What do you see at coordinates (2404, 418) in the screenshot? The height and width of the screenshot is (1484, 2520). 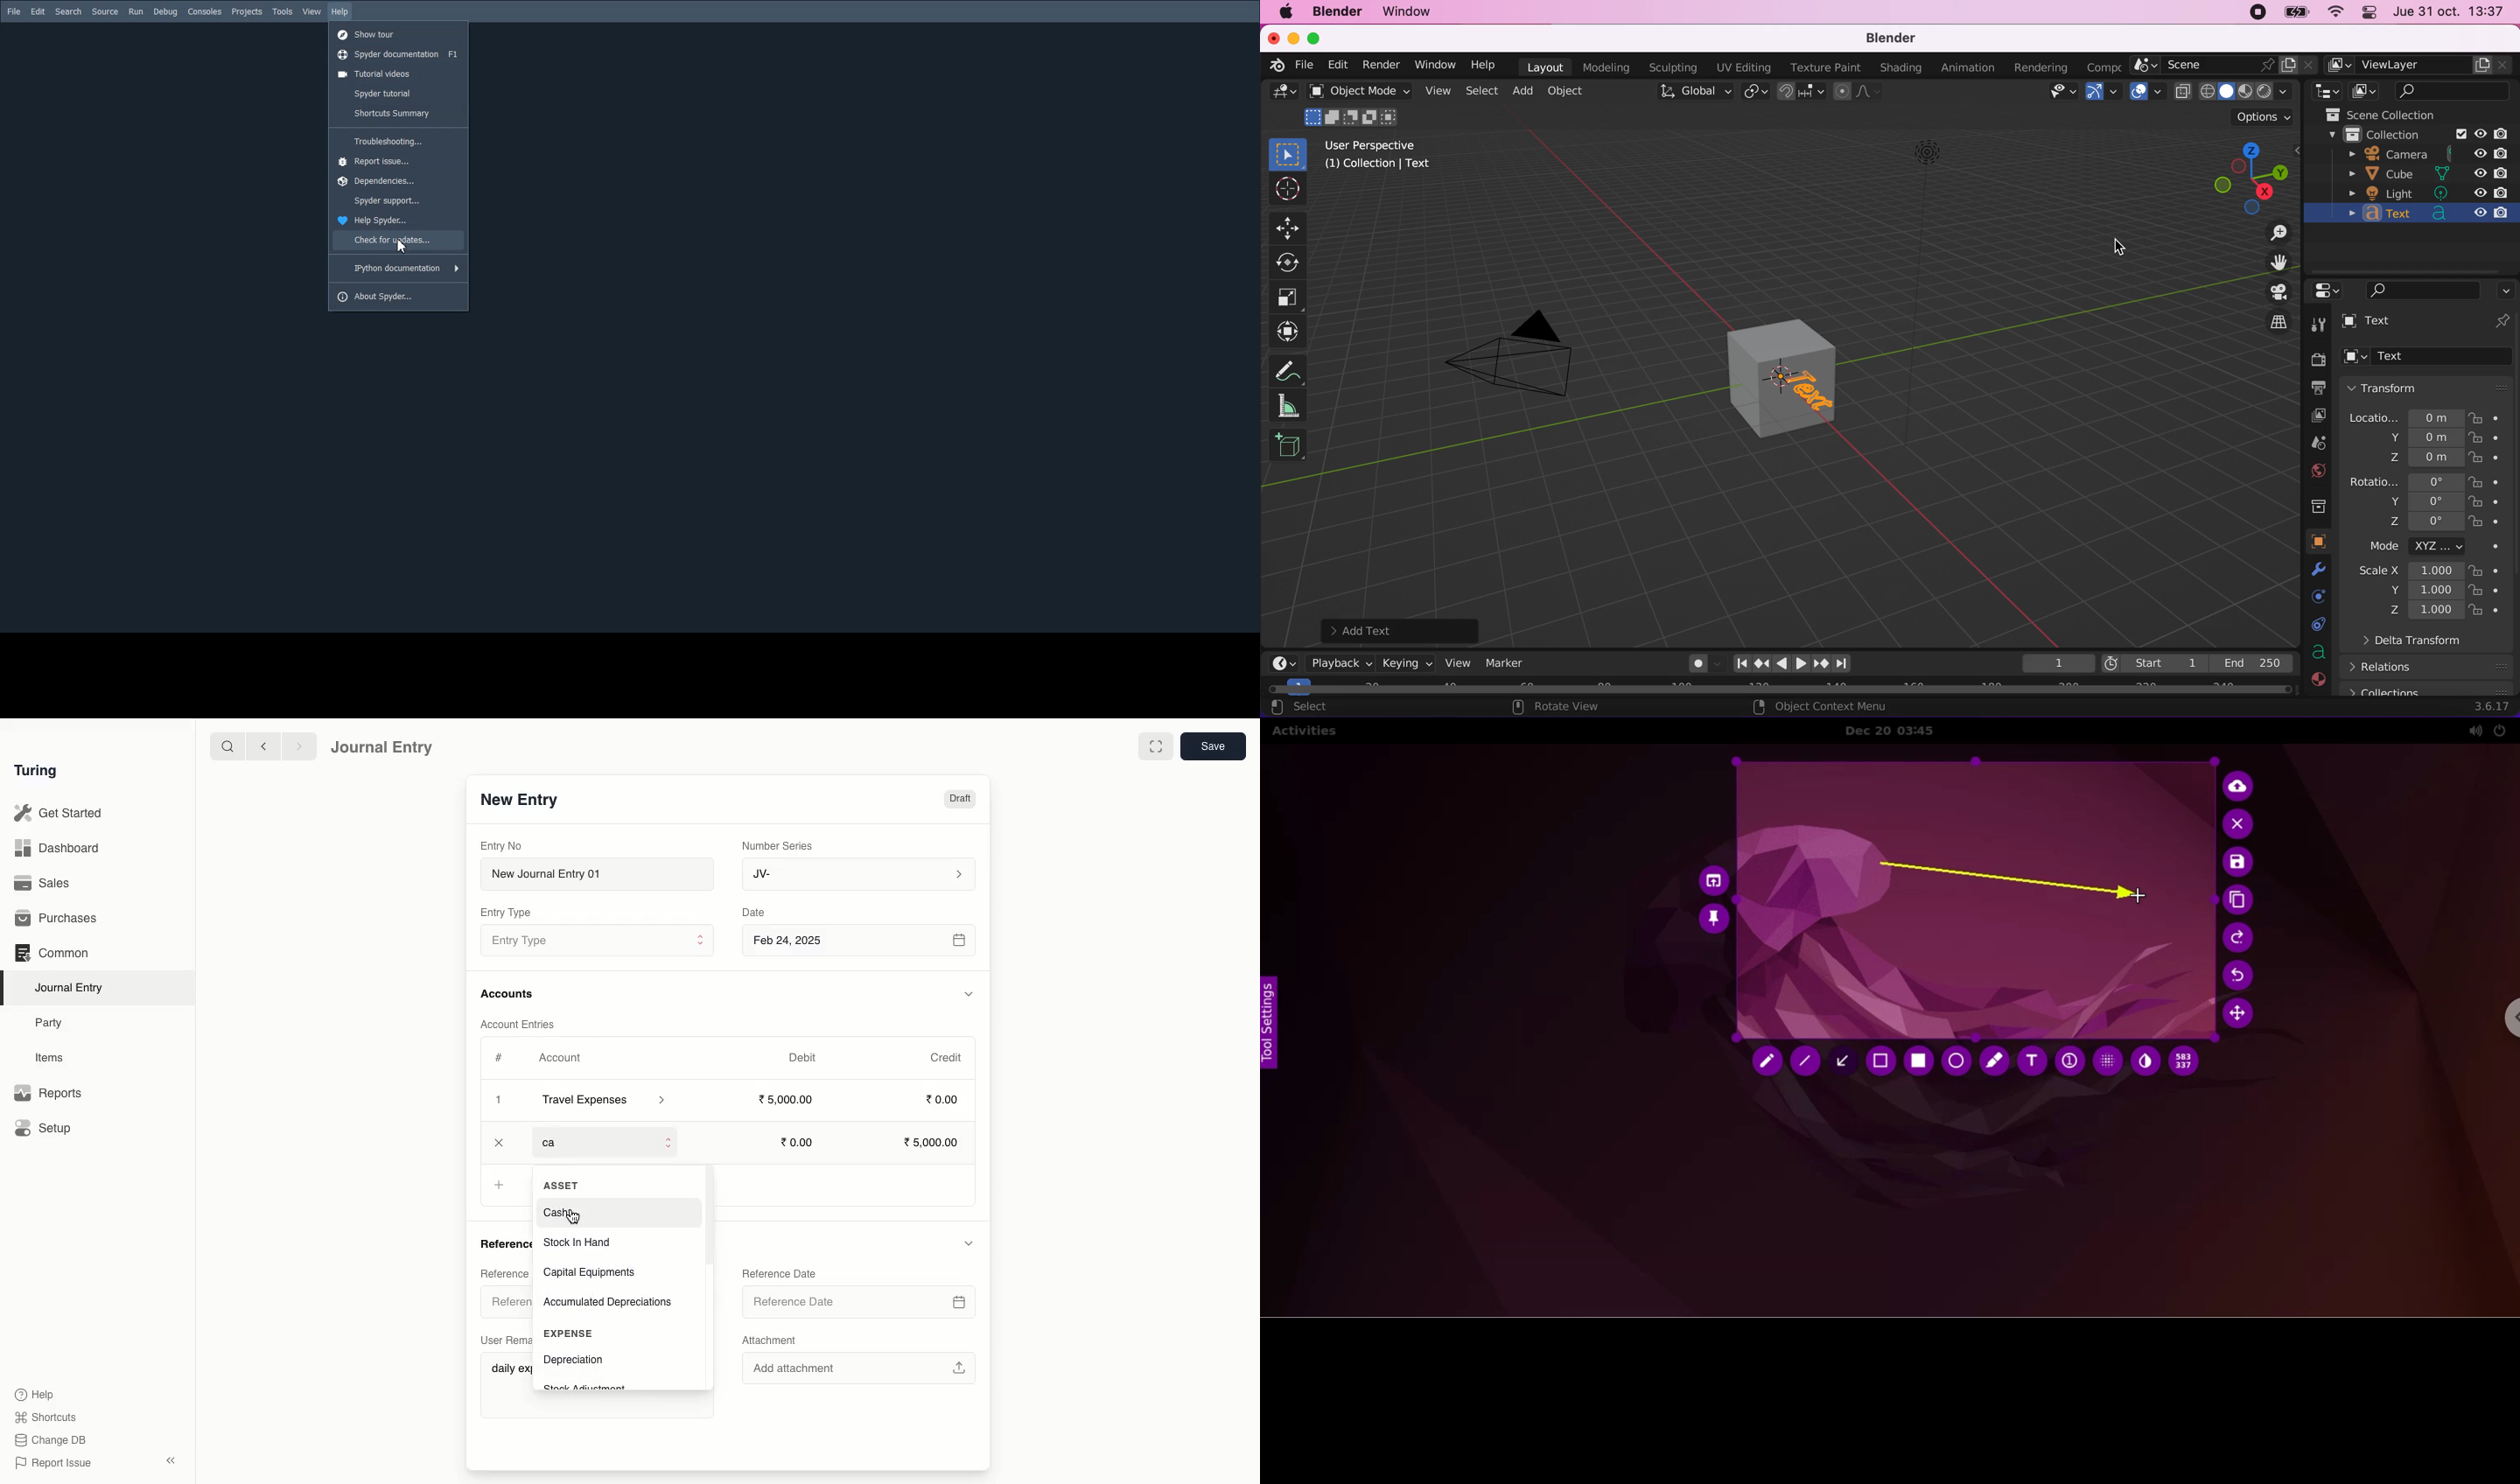 I see `location... 0m` at bounding box center [2404, 418].